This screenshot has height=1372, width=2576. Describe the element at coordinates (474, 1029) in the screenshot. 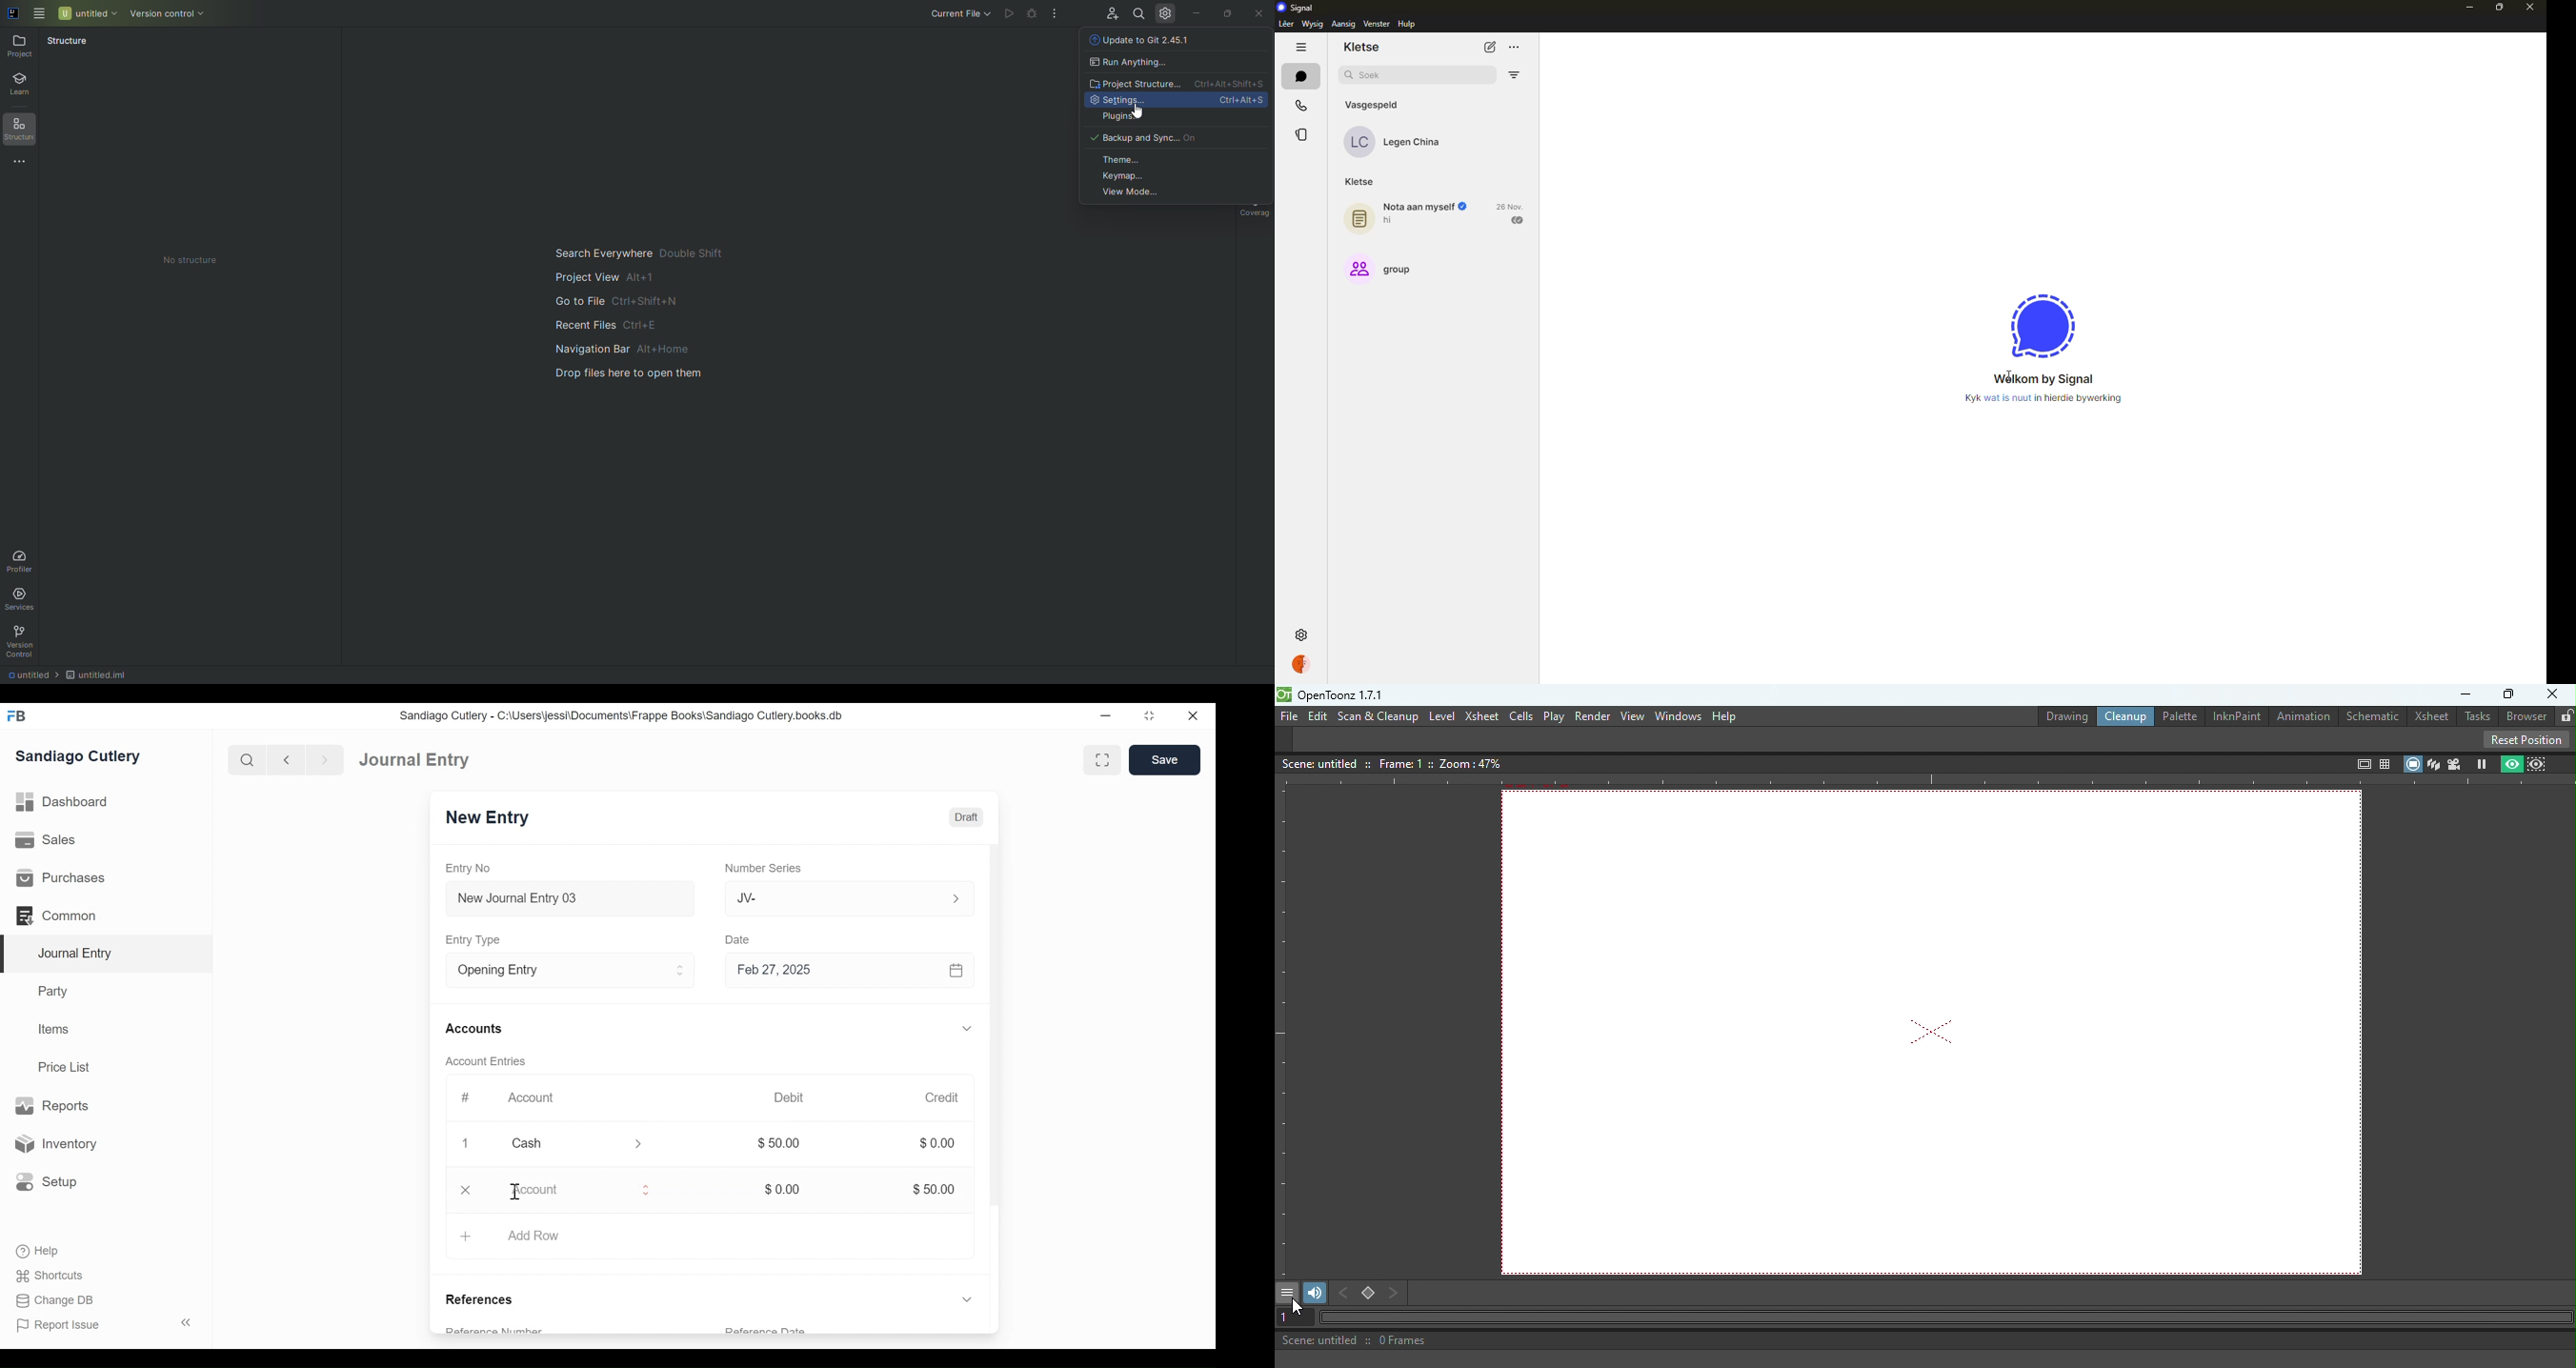

I see `Accounts` at that location.